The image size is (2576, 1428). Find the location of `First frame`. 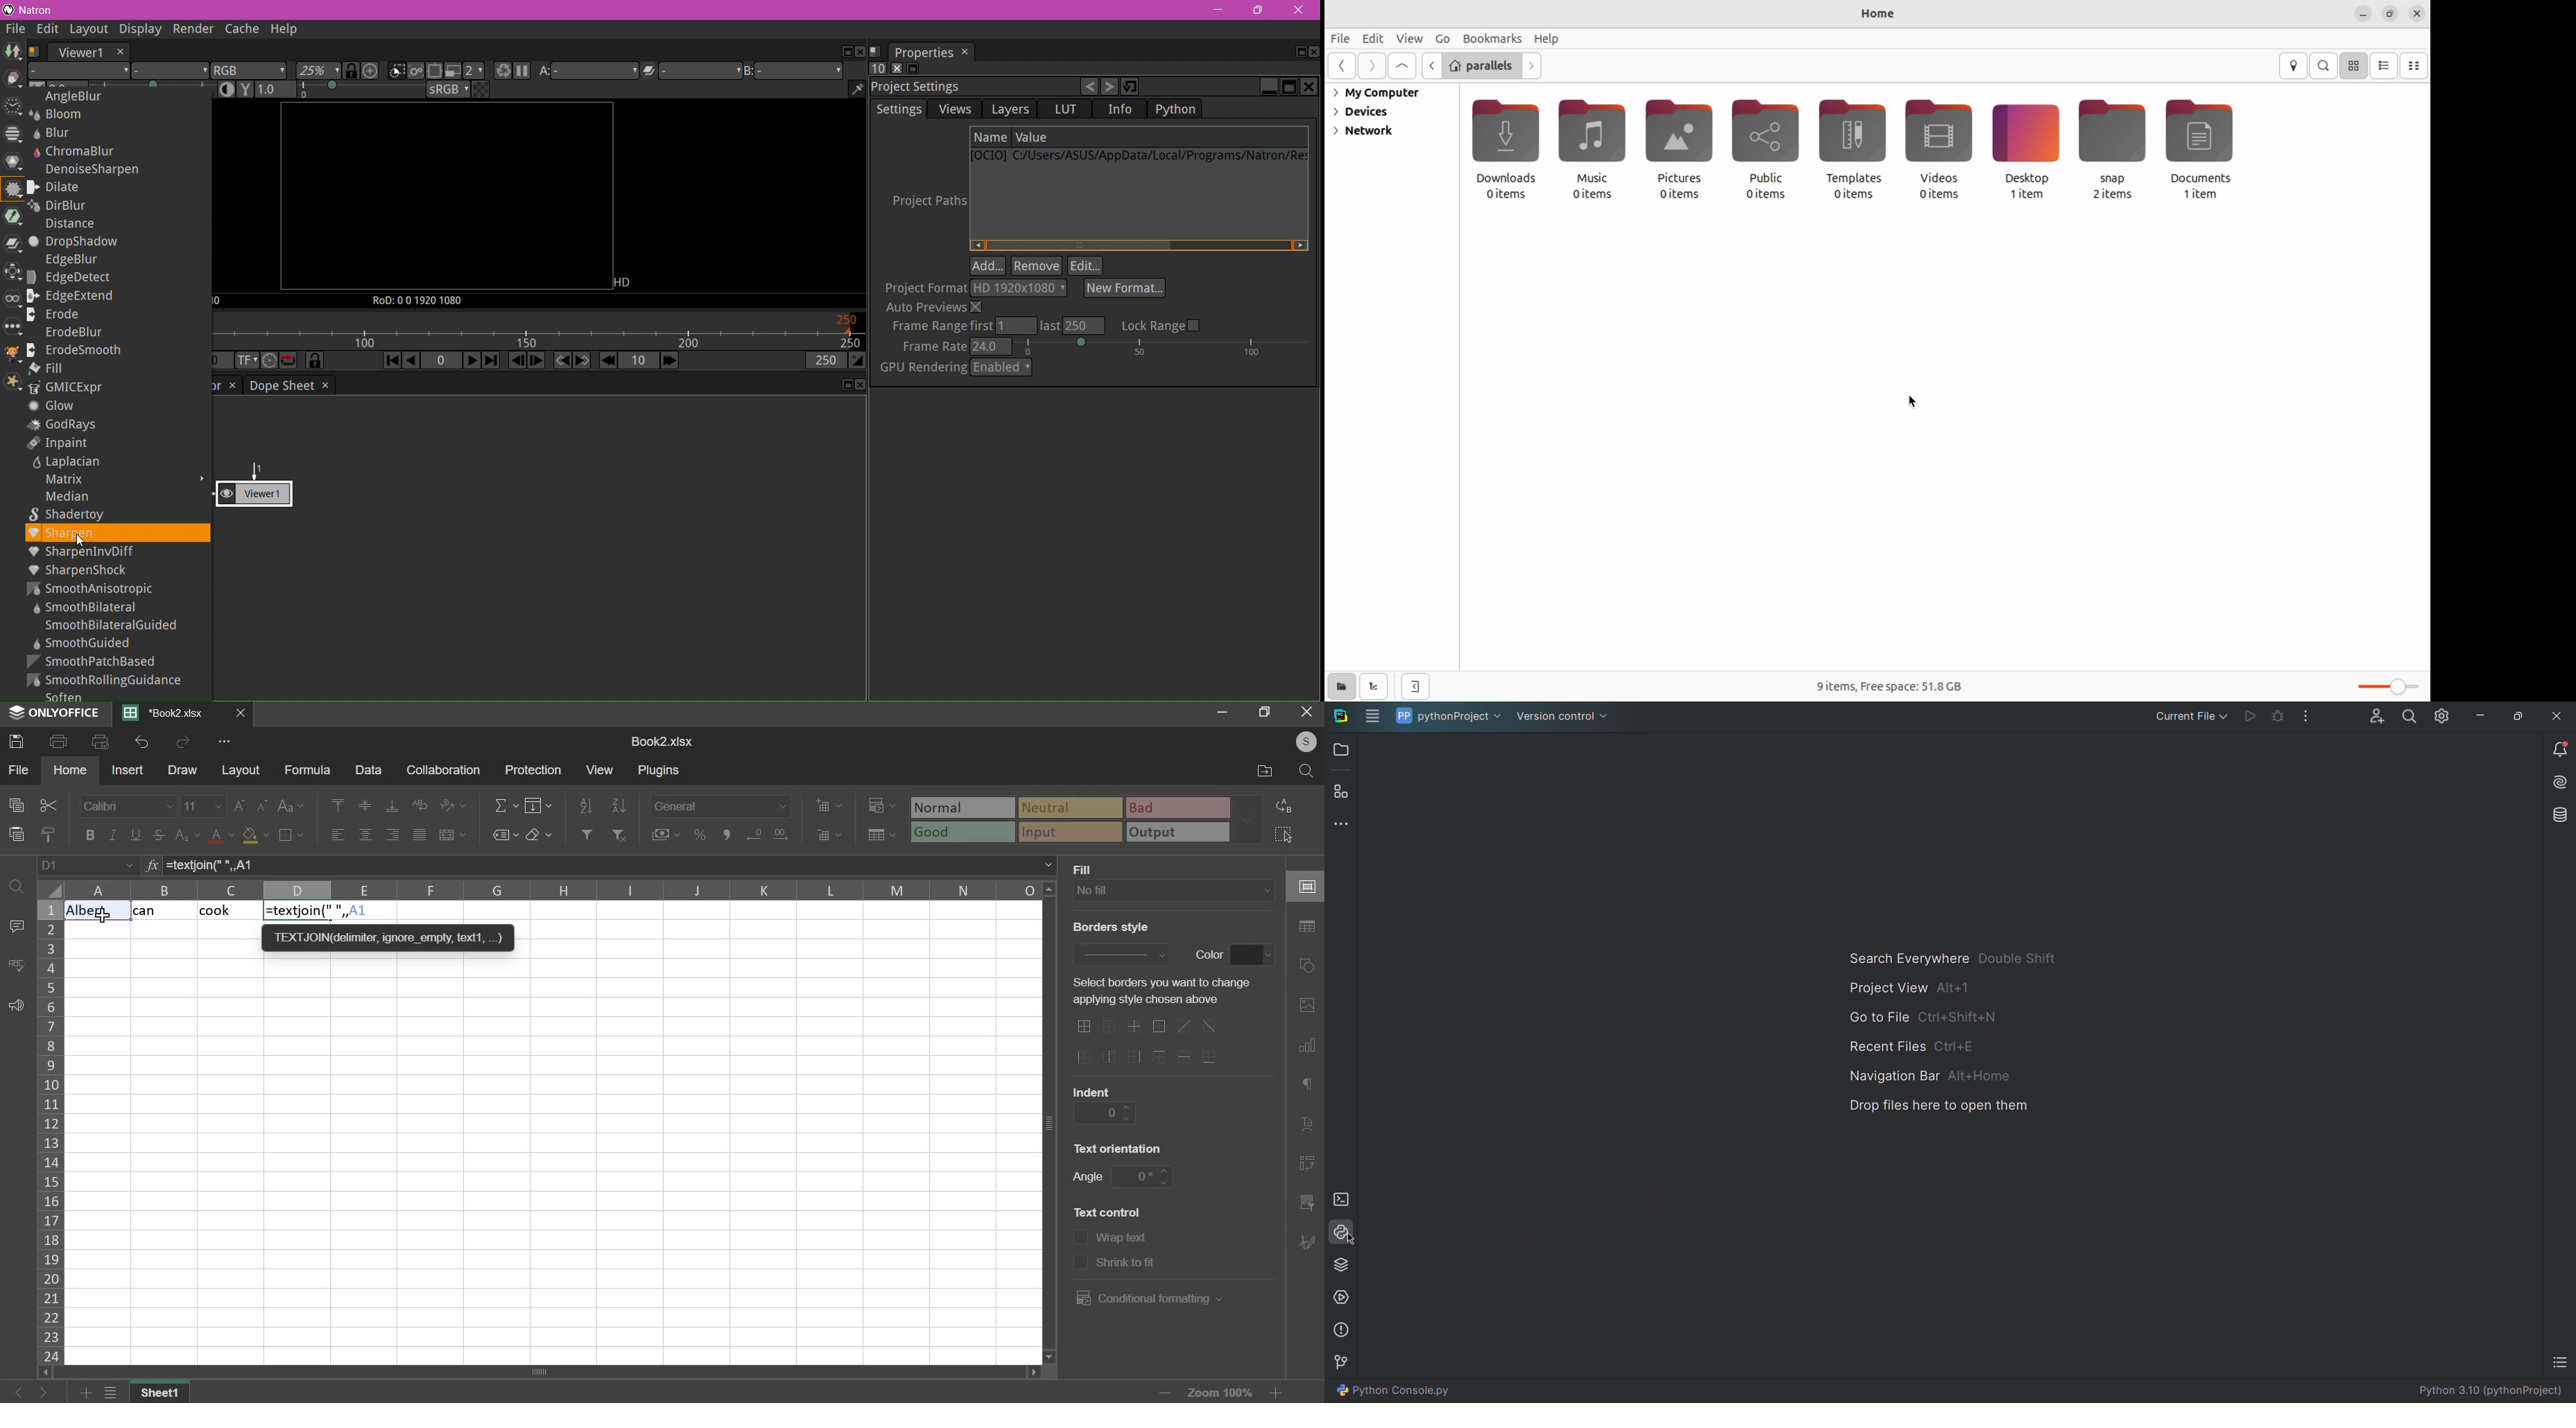

First frame is located at coordinates (390, 362).